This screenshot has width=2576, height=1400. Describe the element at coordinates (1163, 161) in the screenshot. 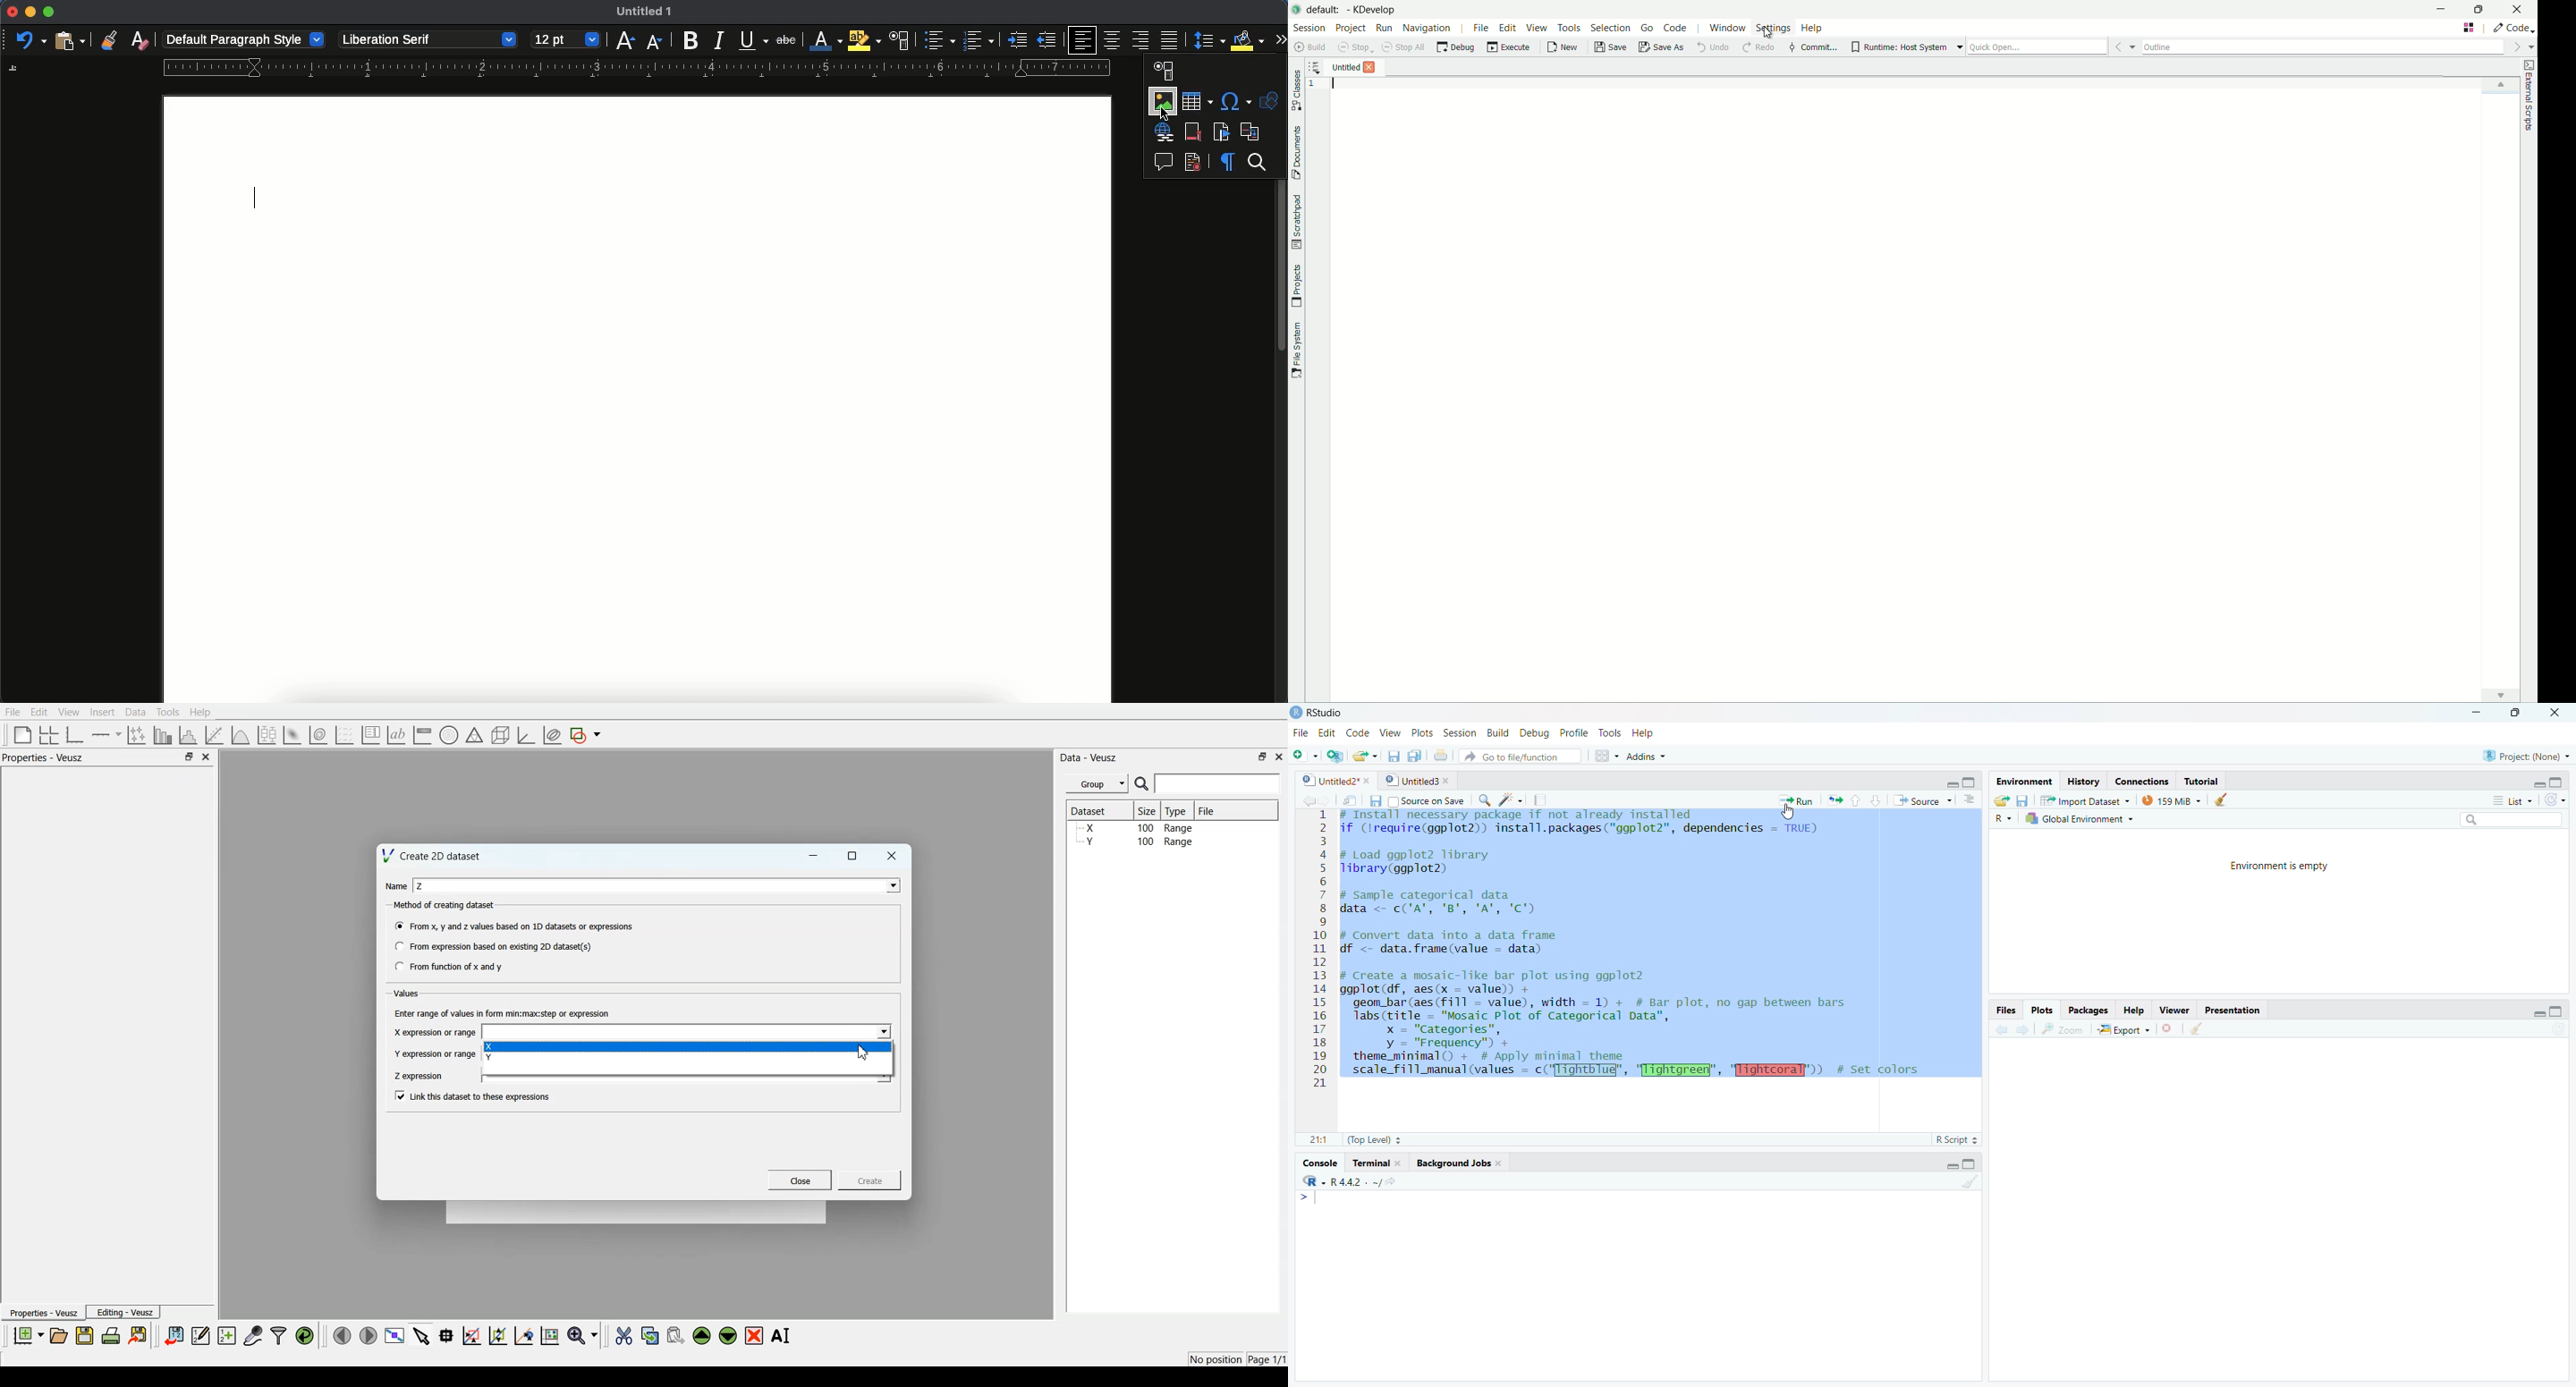

I see `insert comment` at that location.